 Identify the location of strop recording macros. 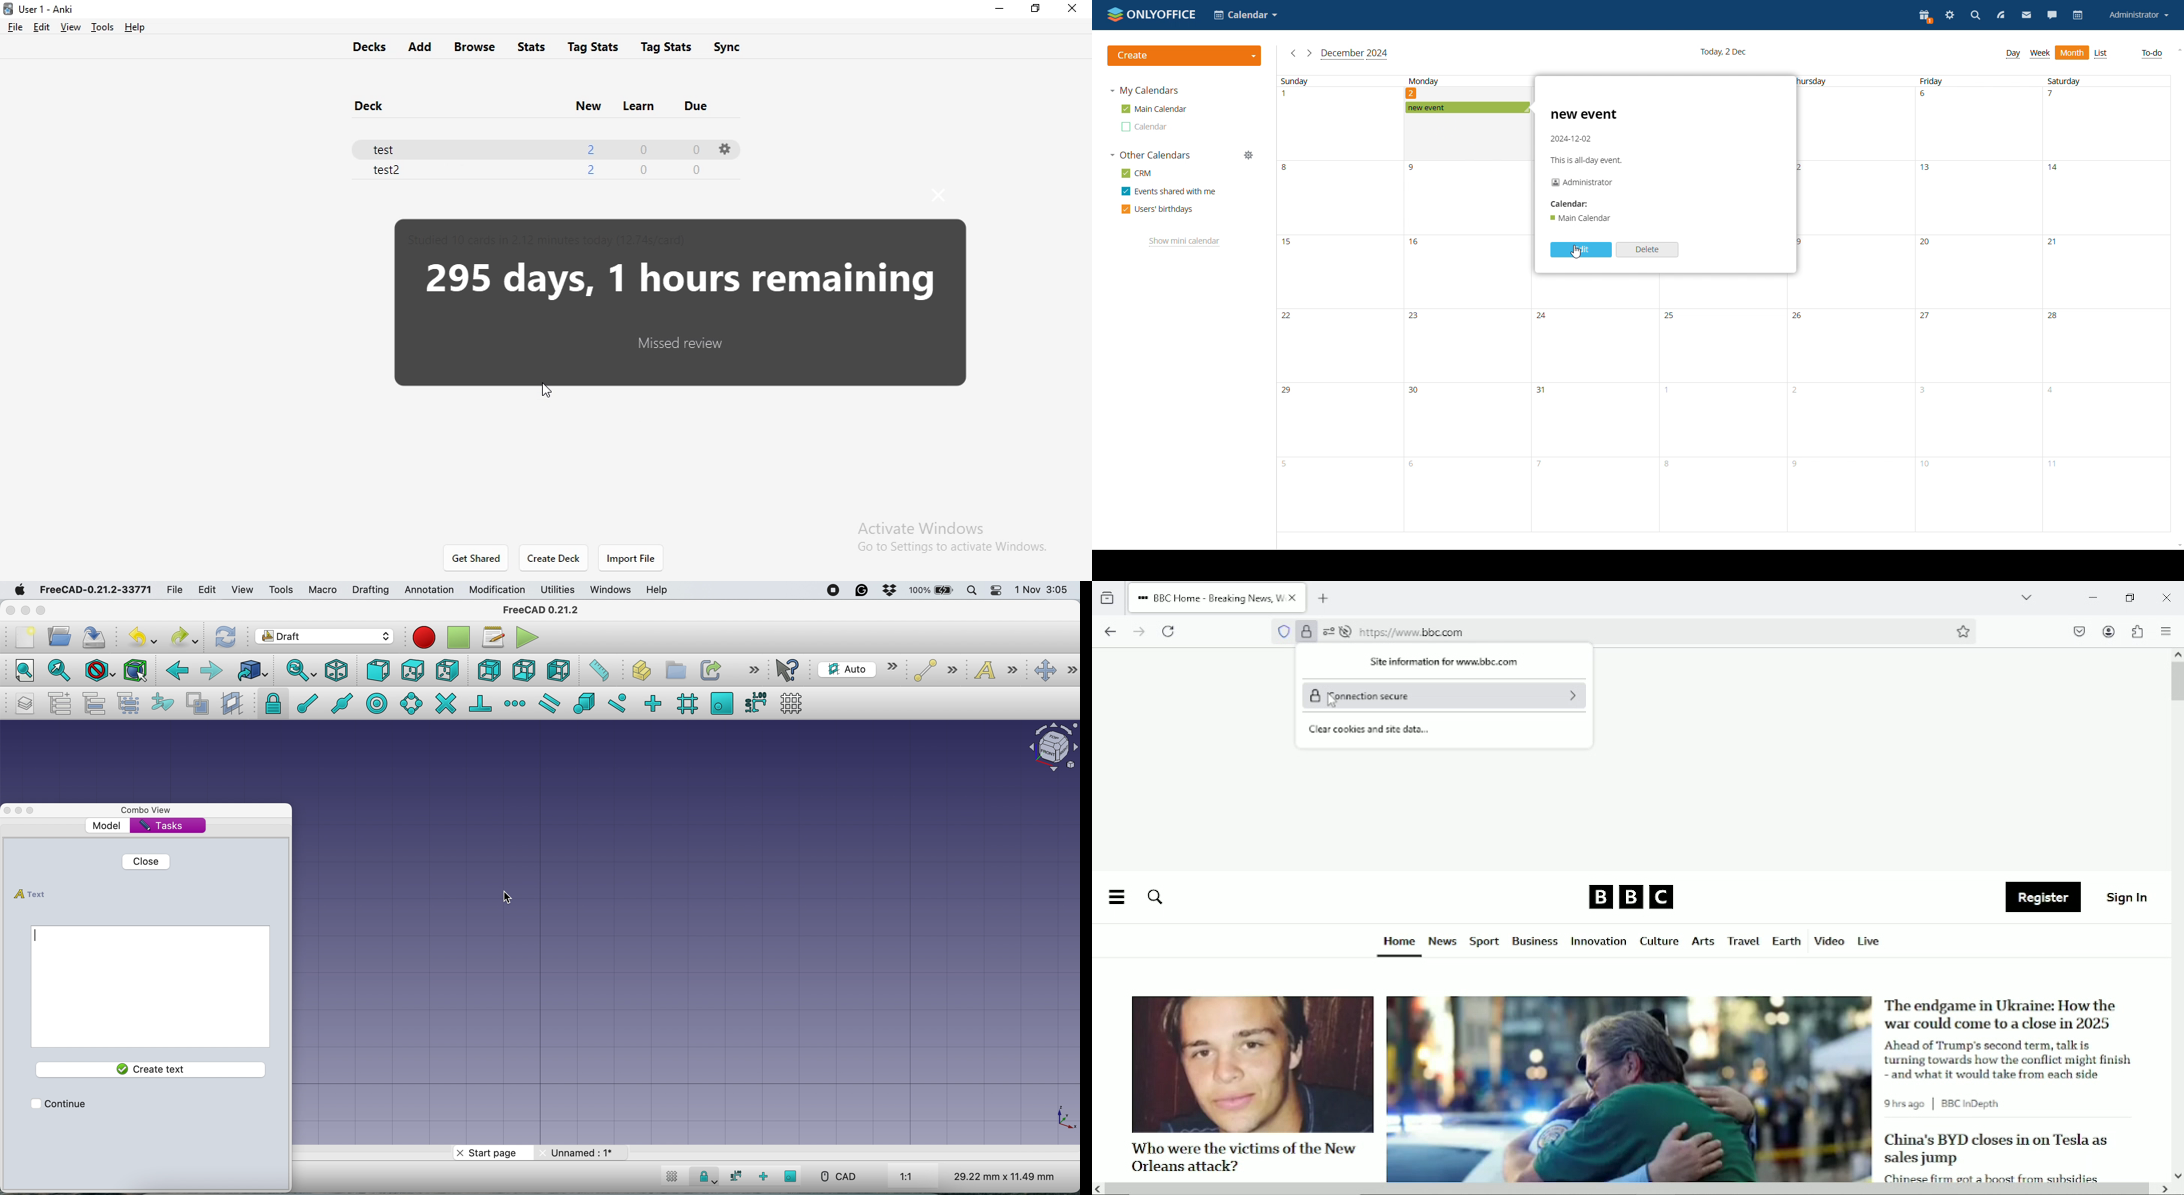
(460, 637).